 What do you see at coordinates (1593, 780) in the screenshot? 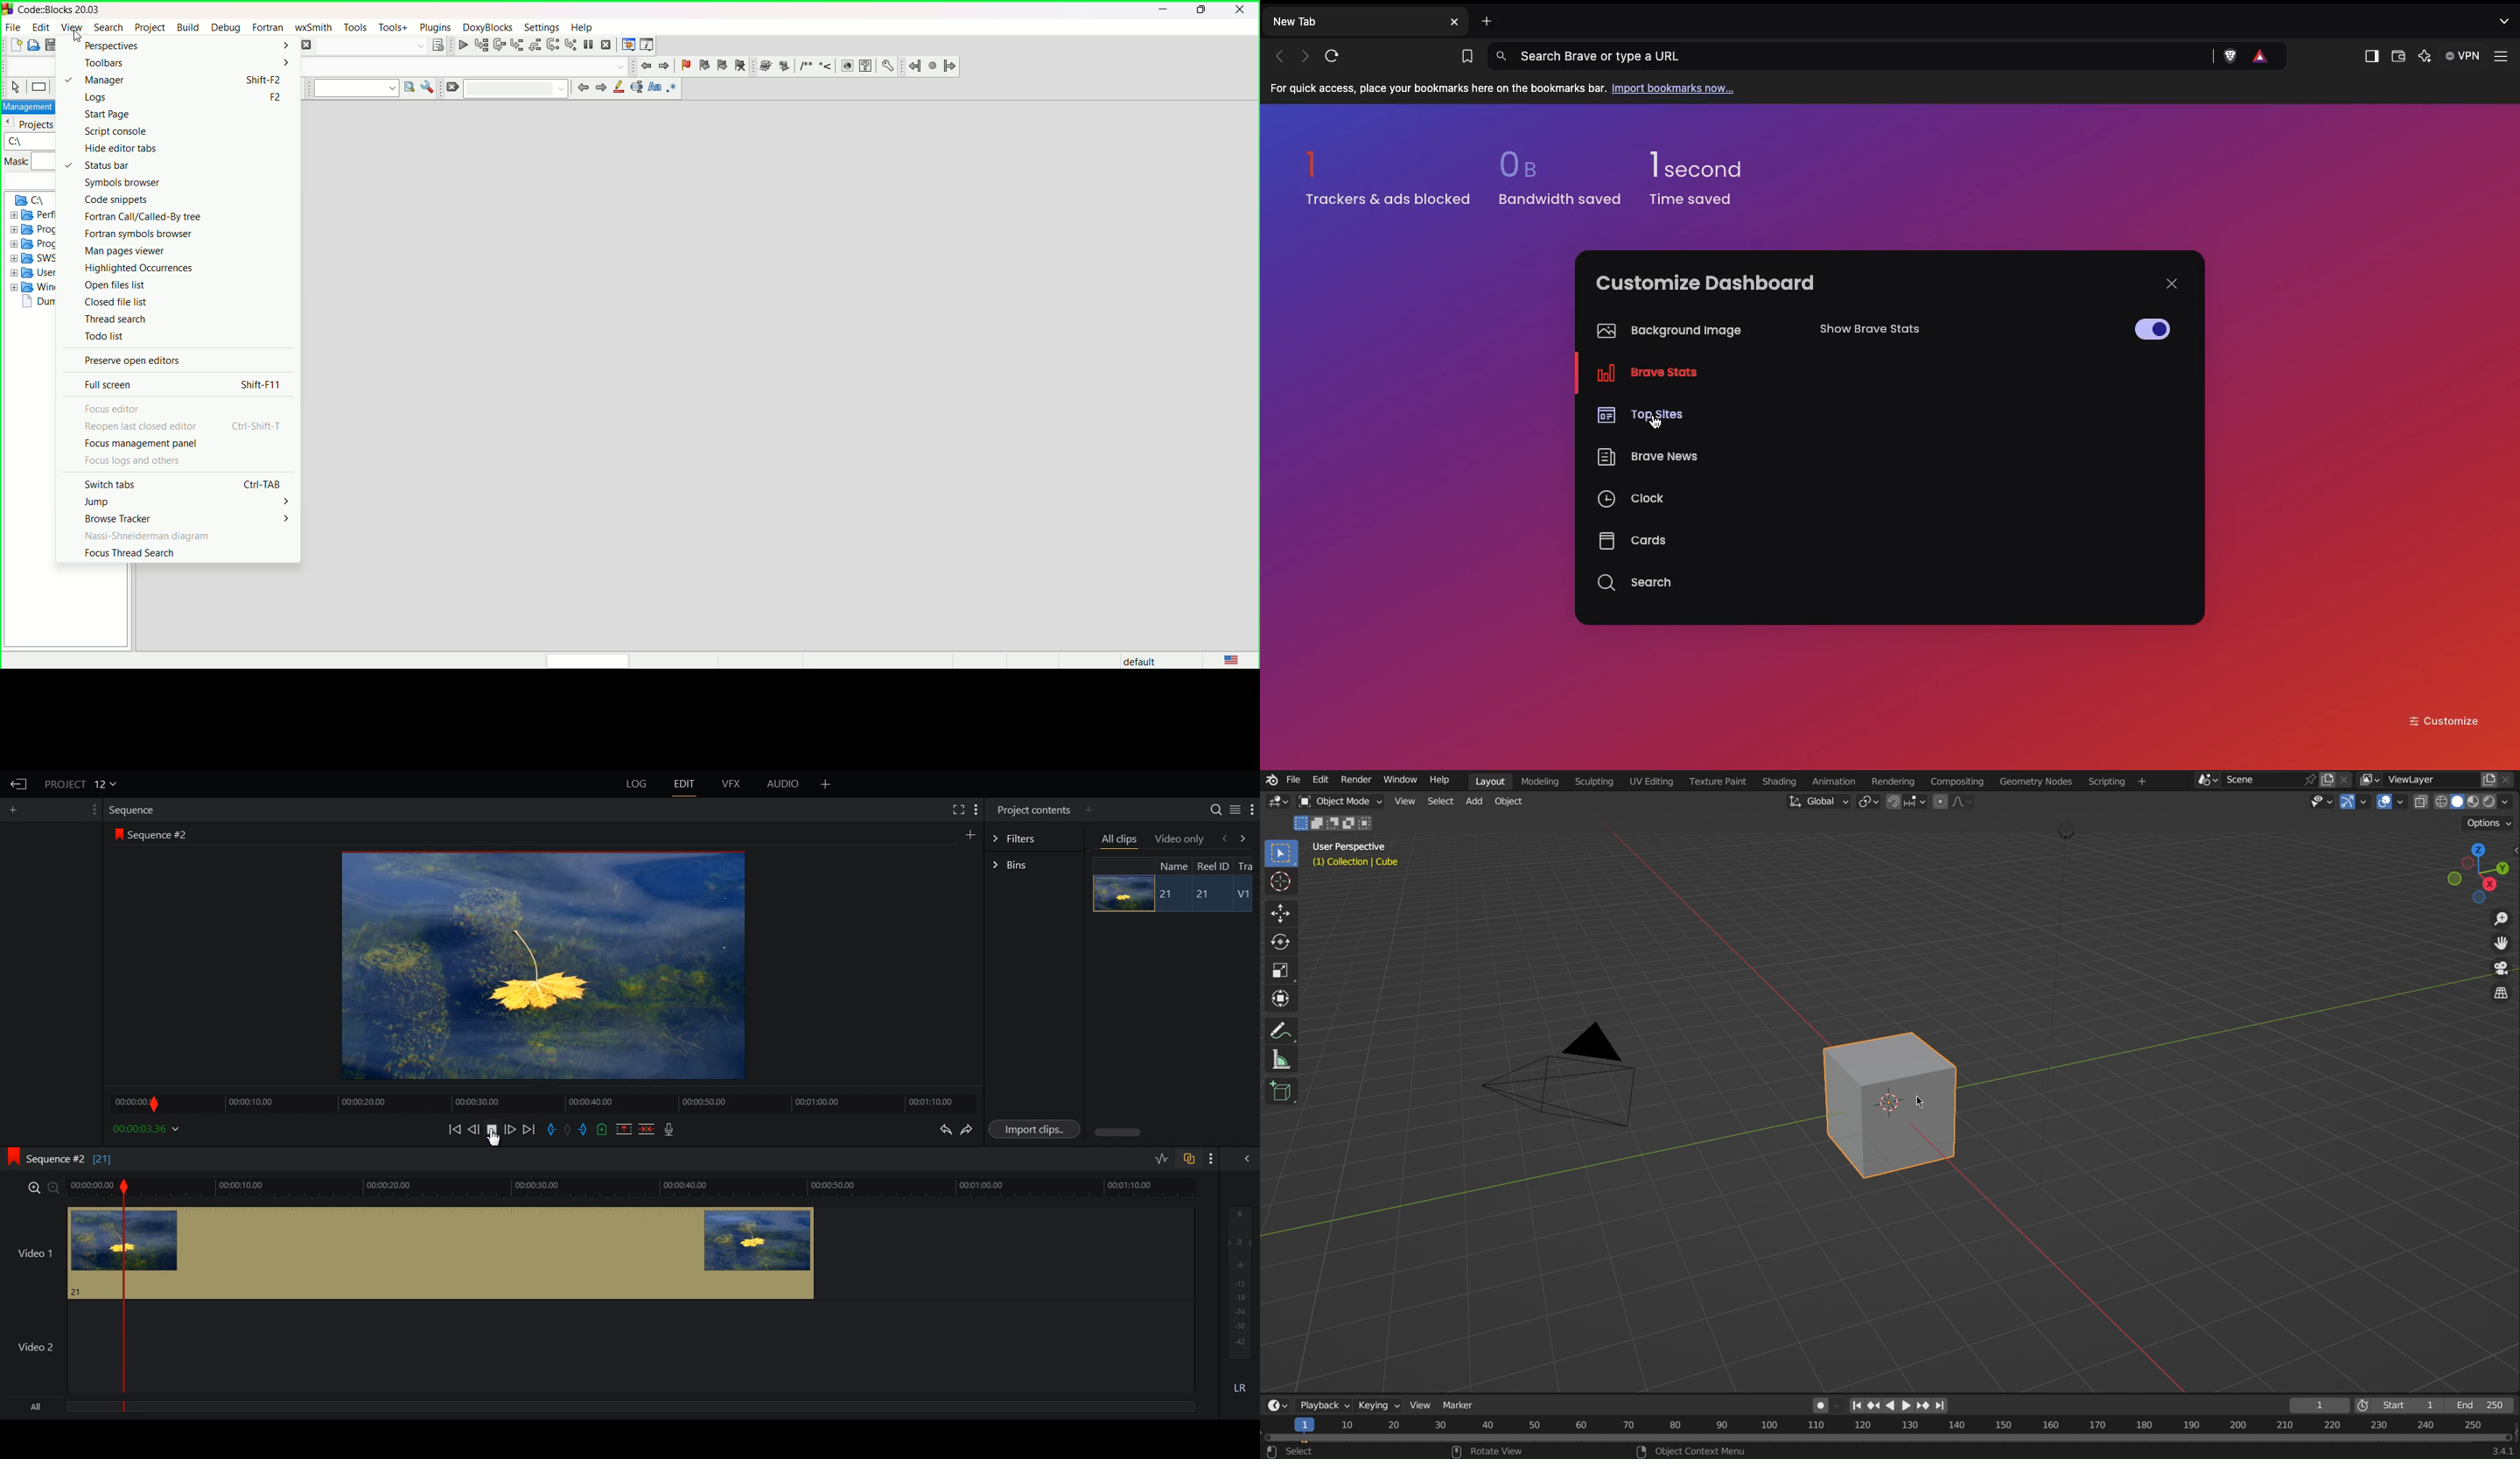
I see `Sculpting` at bounding box center [1593, 780].